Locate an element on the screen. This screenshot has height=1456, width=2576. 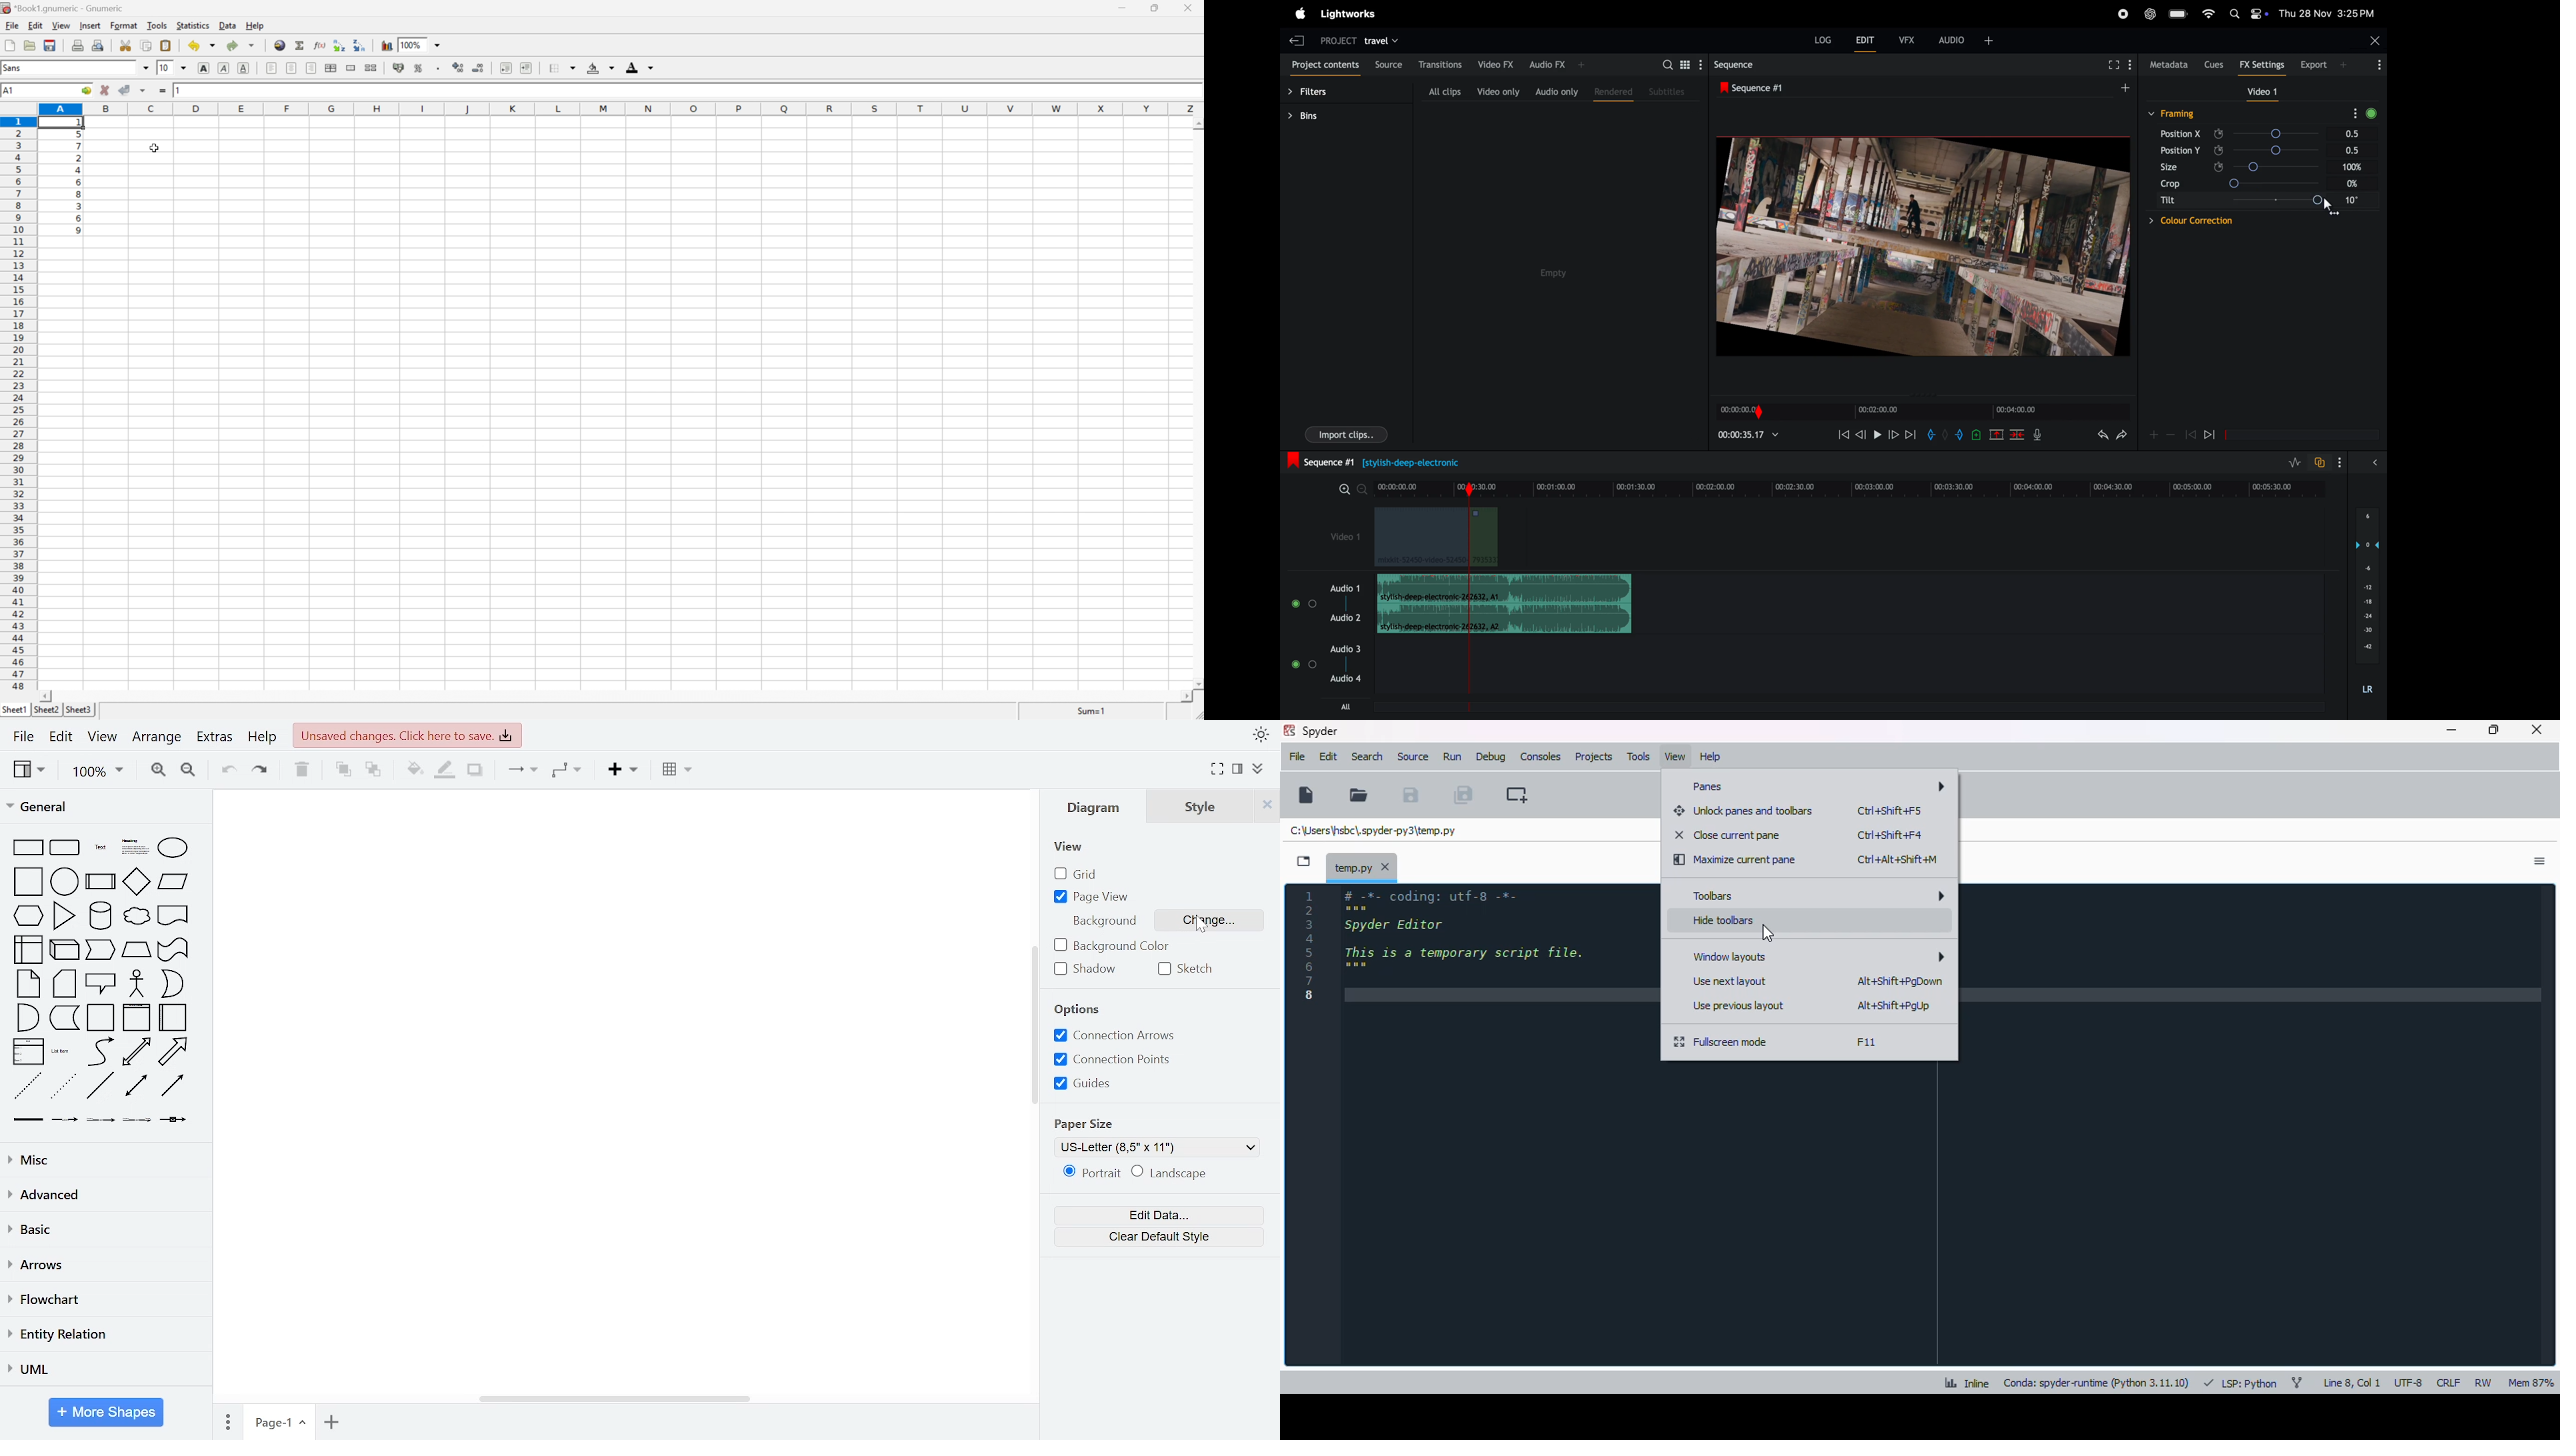
create new cell at the current line is located at coordinates (1515, 794).